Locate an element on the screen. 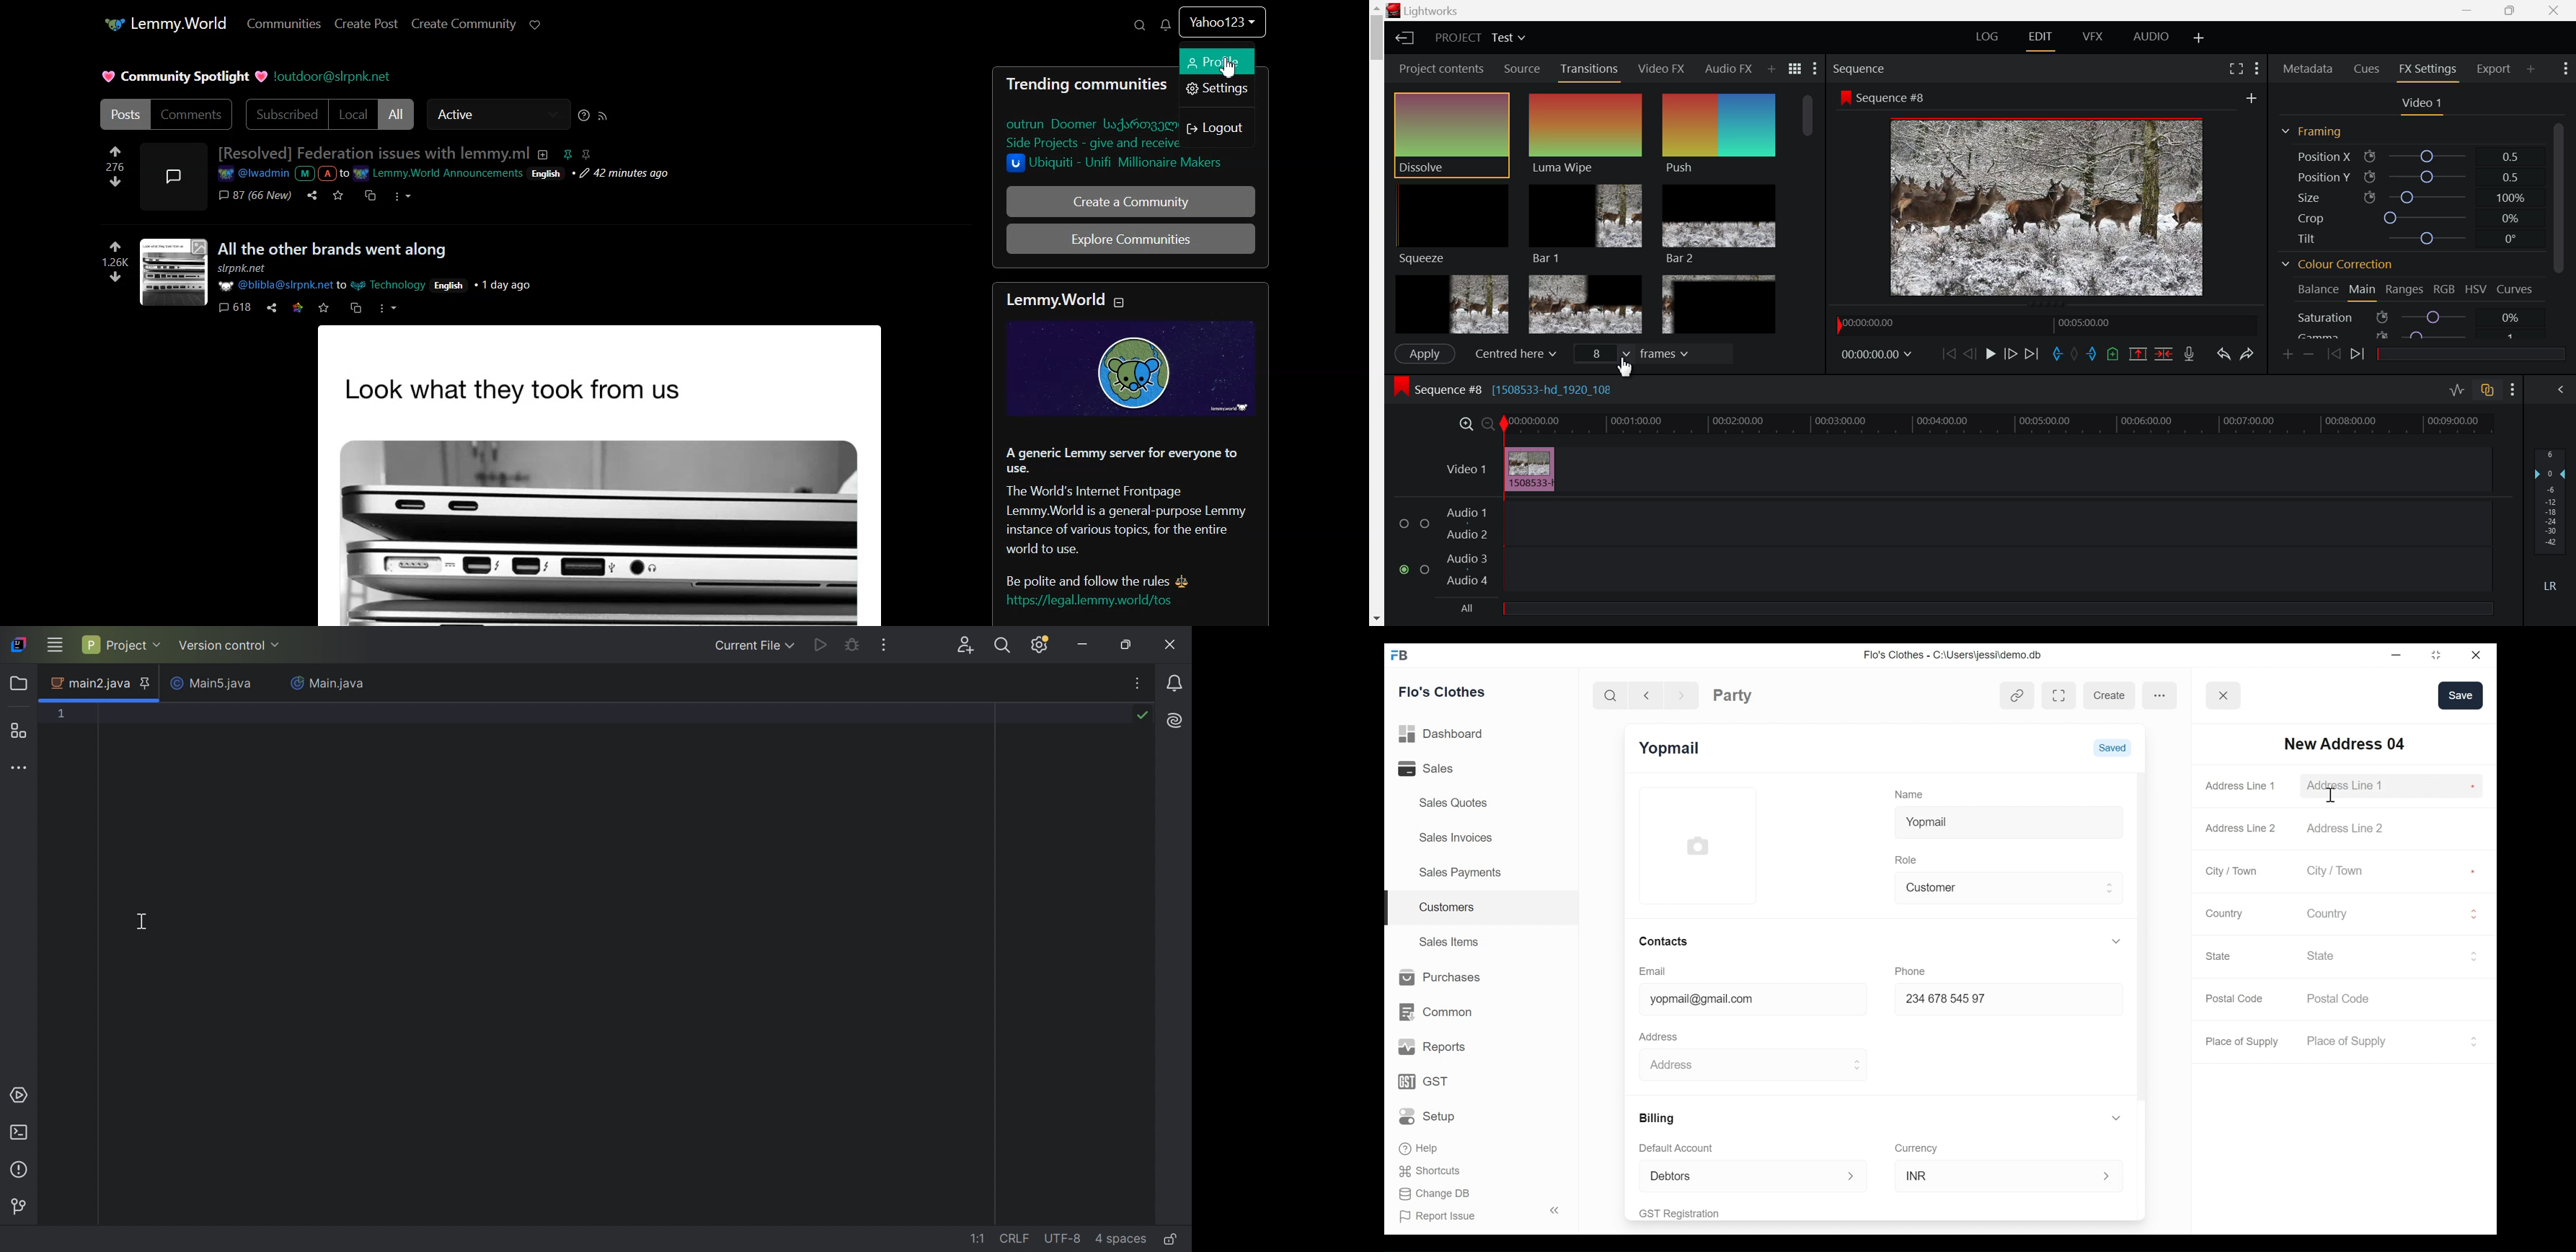  save is located at coordinates (2460, 695).